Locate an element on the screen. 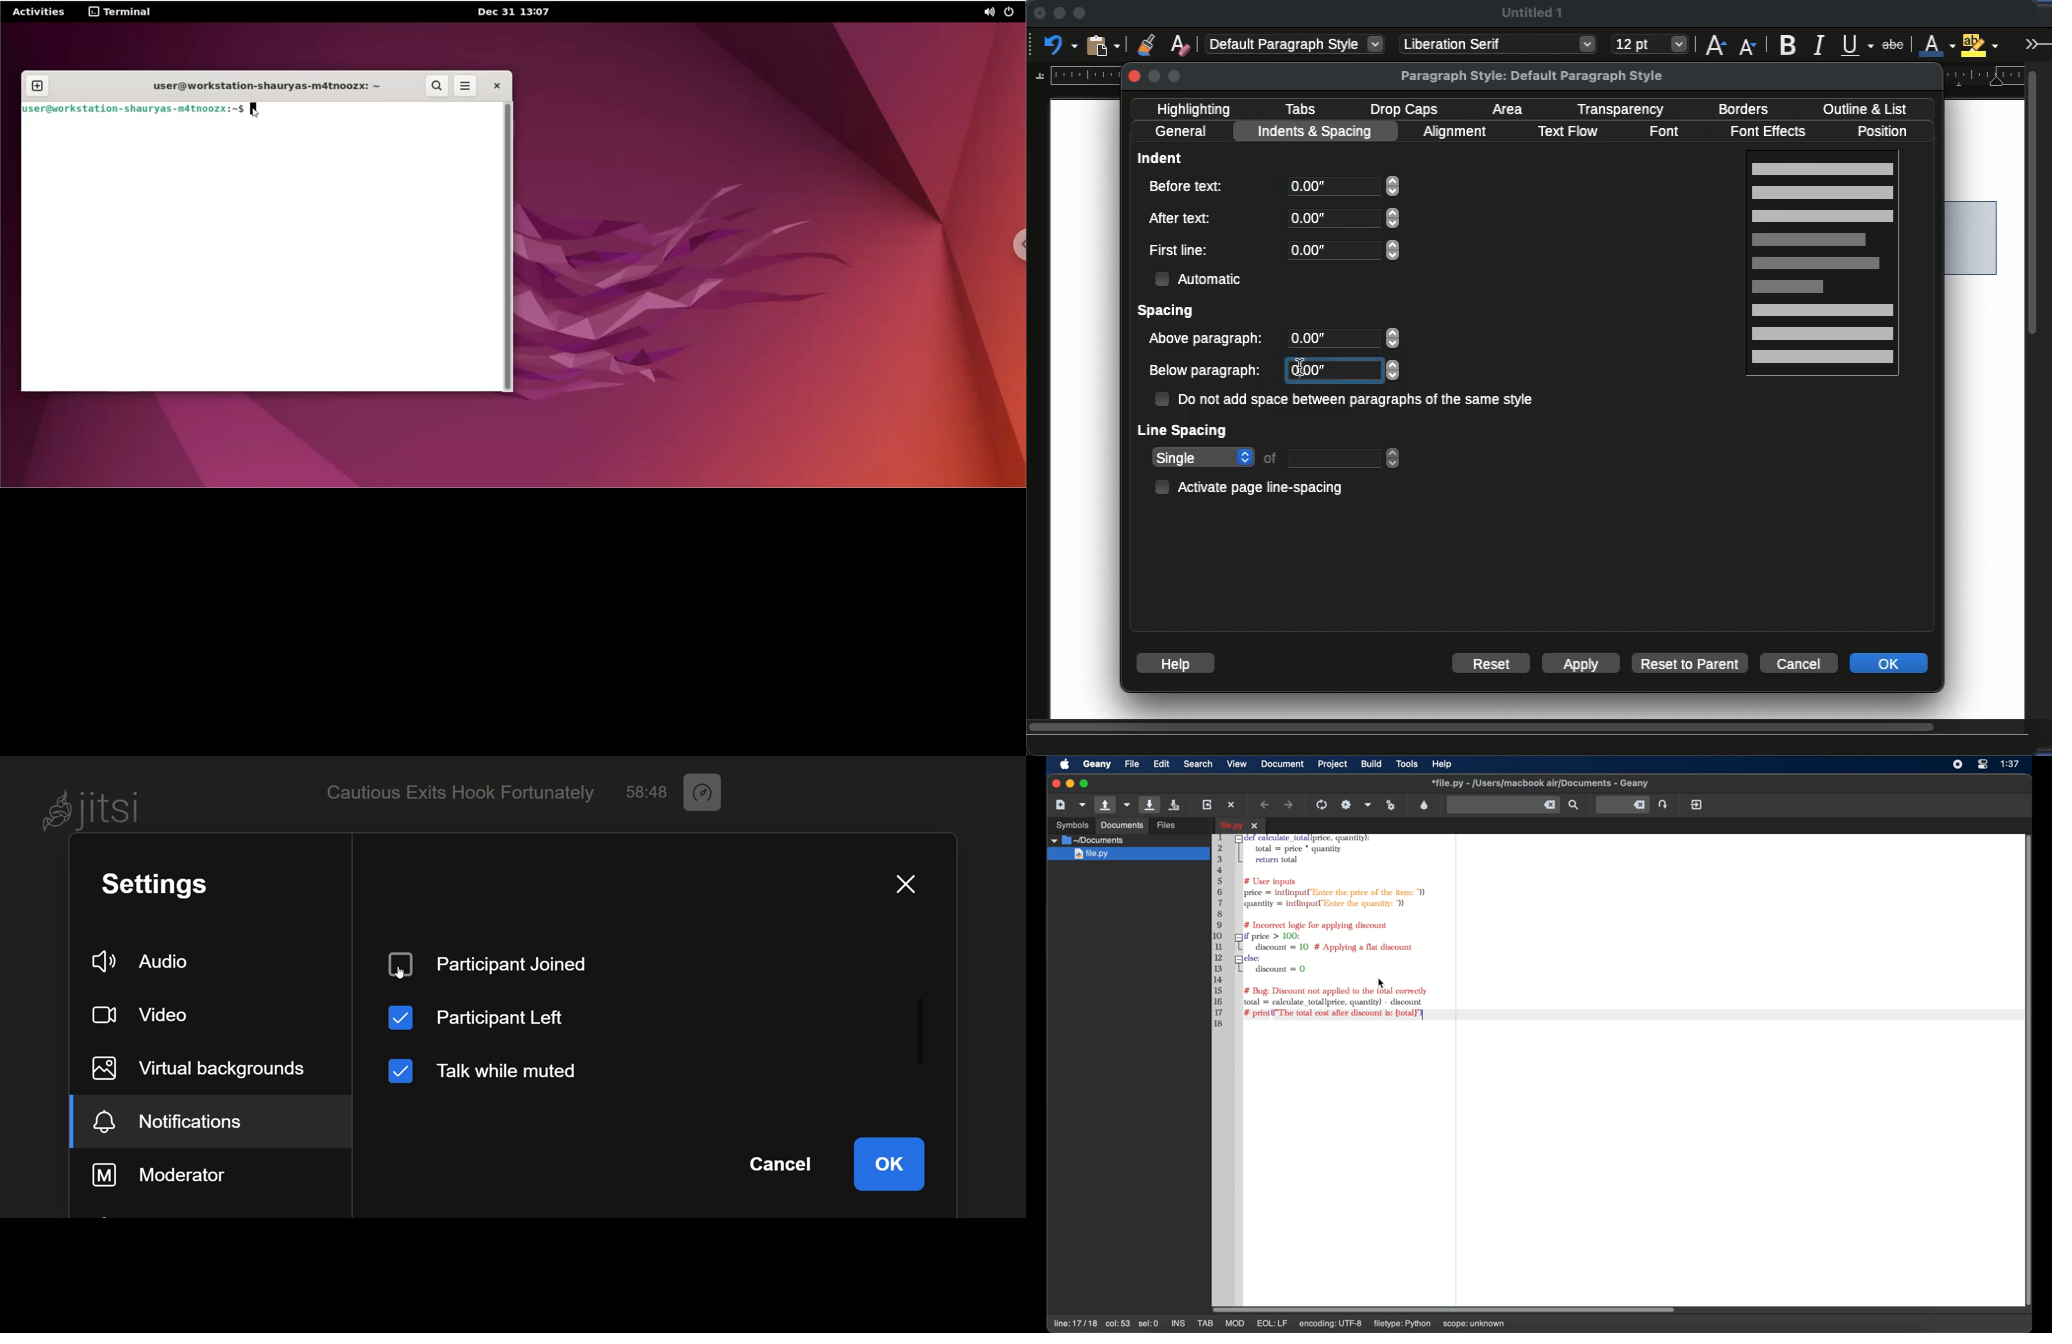 This screenshot has width=2072, height=1344. sound options is located at coordinates (989, 12).